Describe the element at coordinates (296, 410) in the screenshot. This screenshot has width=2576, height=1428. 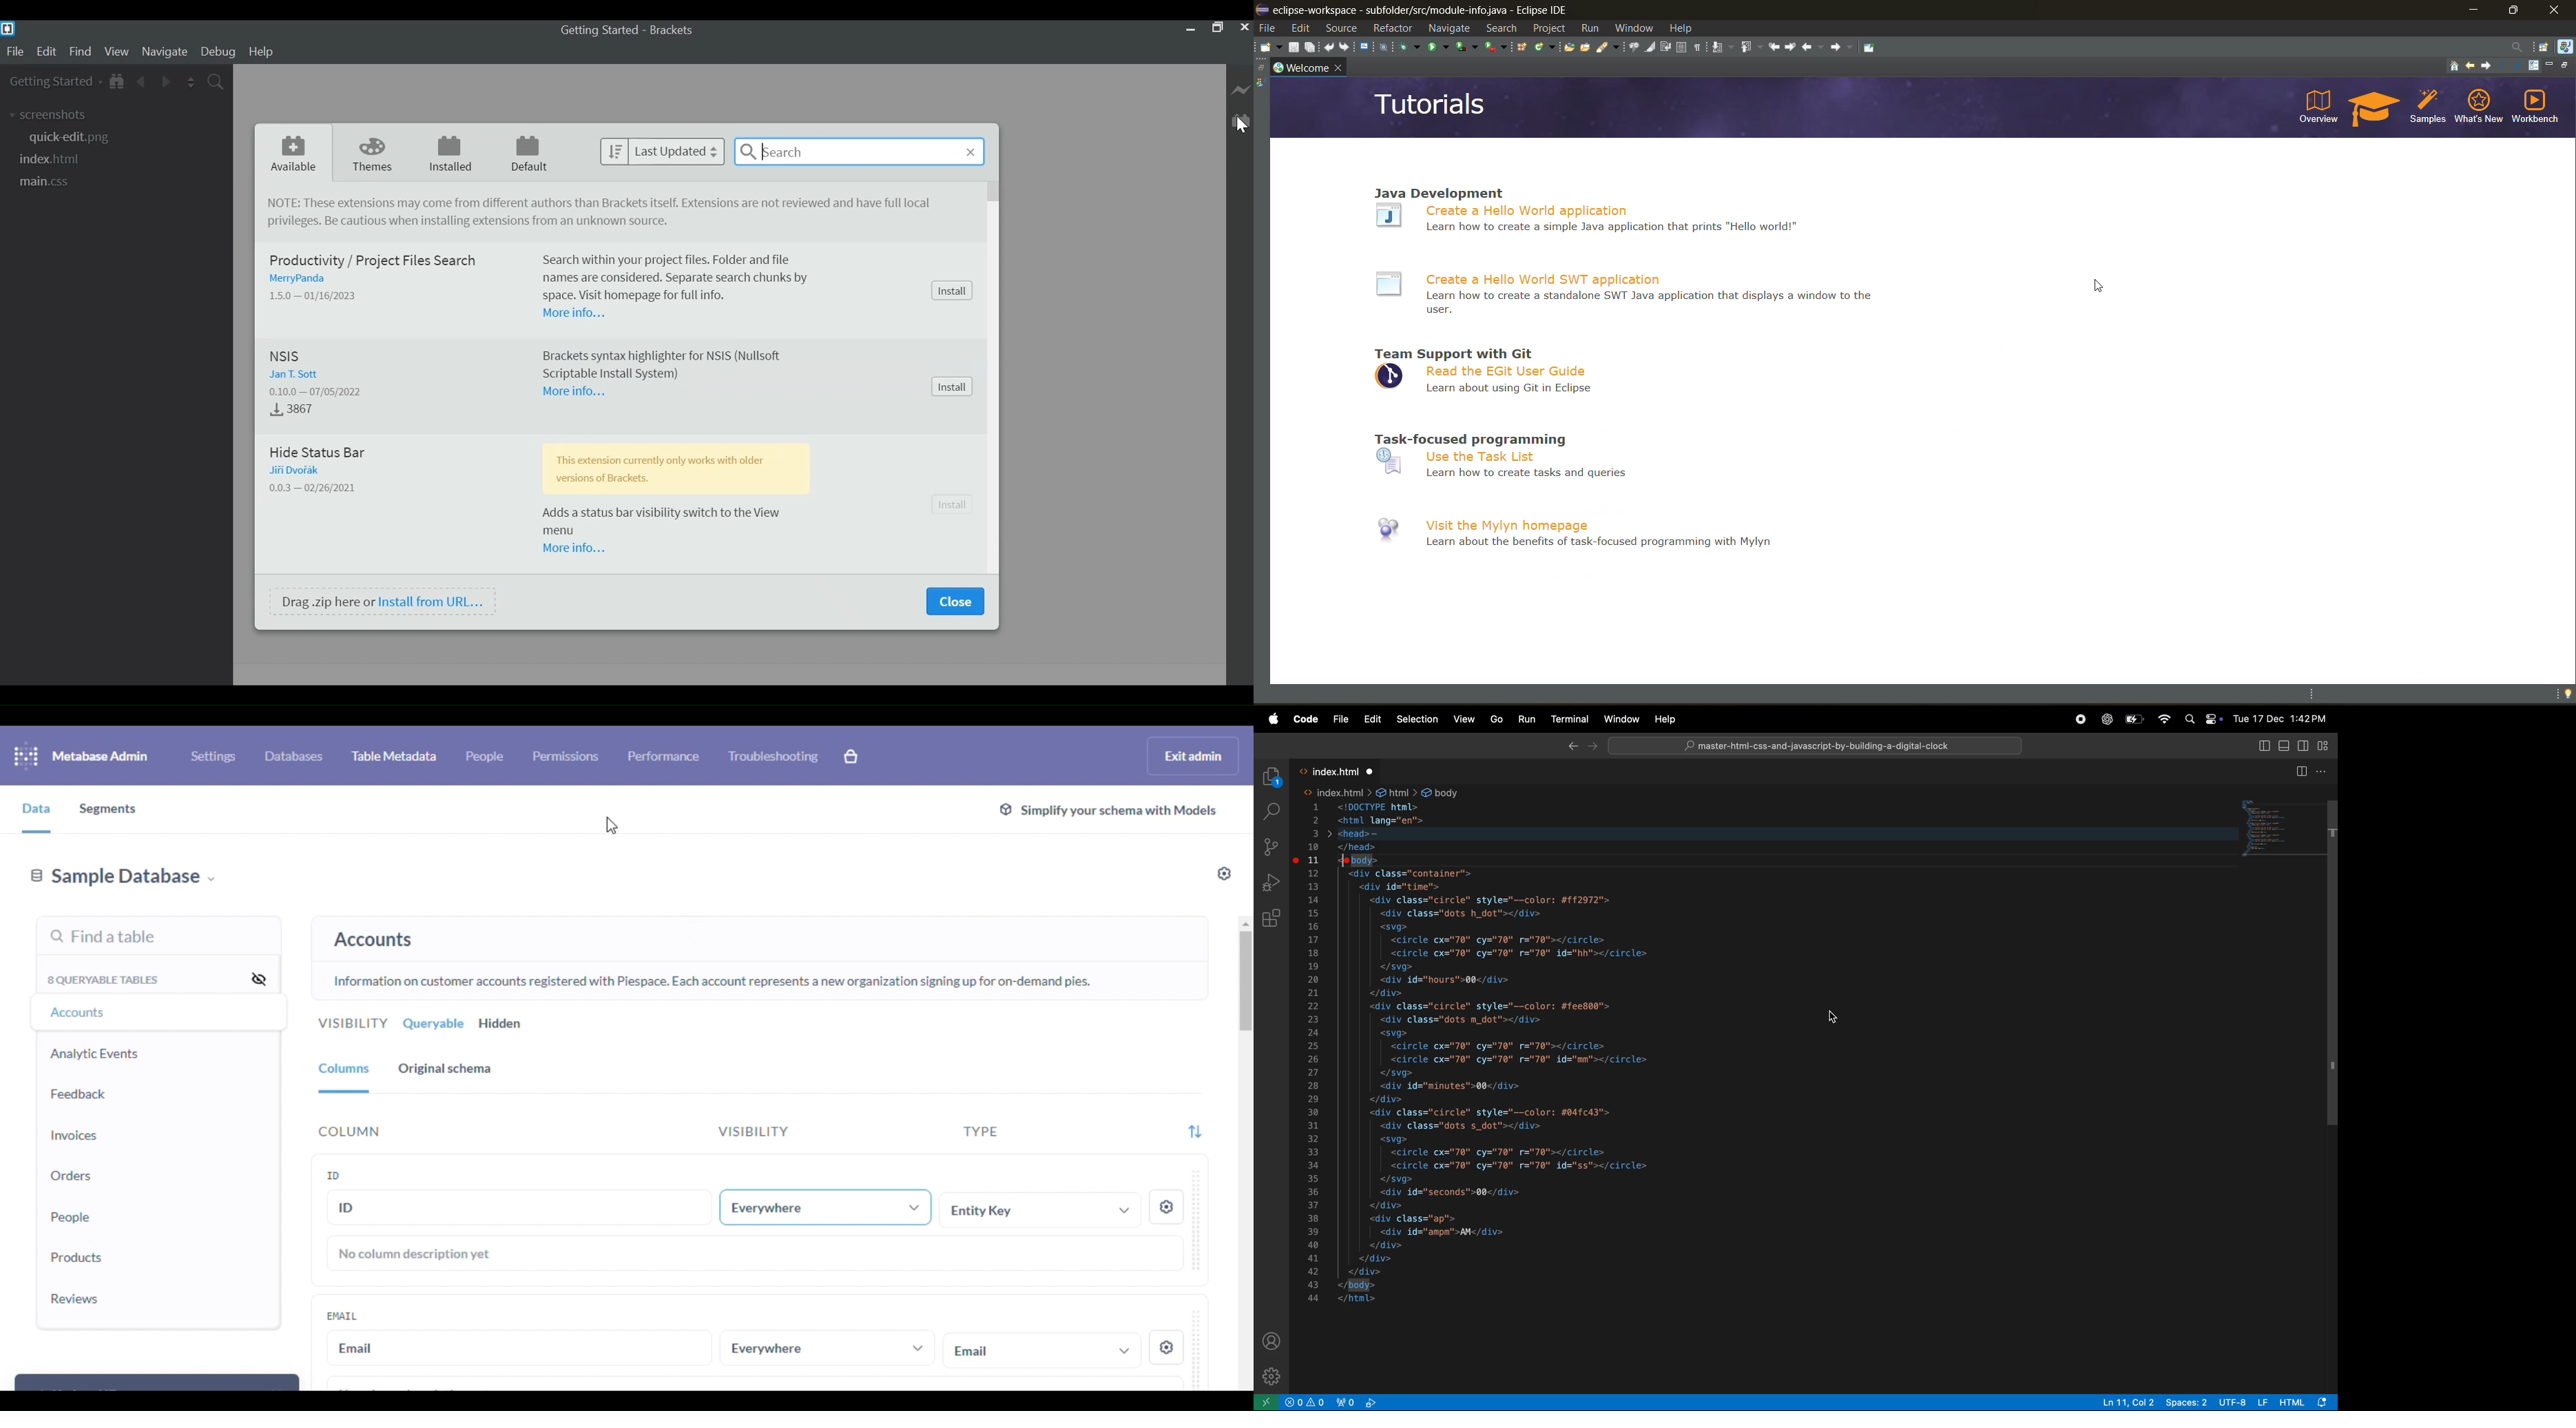
I see `BL 3867` at that location.